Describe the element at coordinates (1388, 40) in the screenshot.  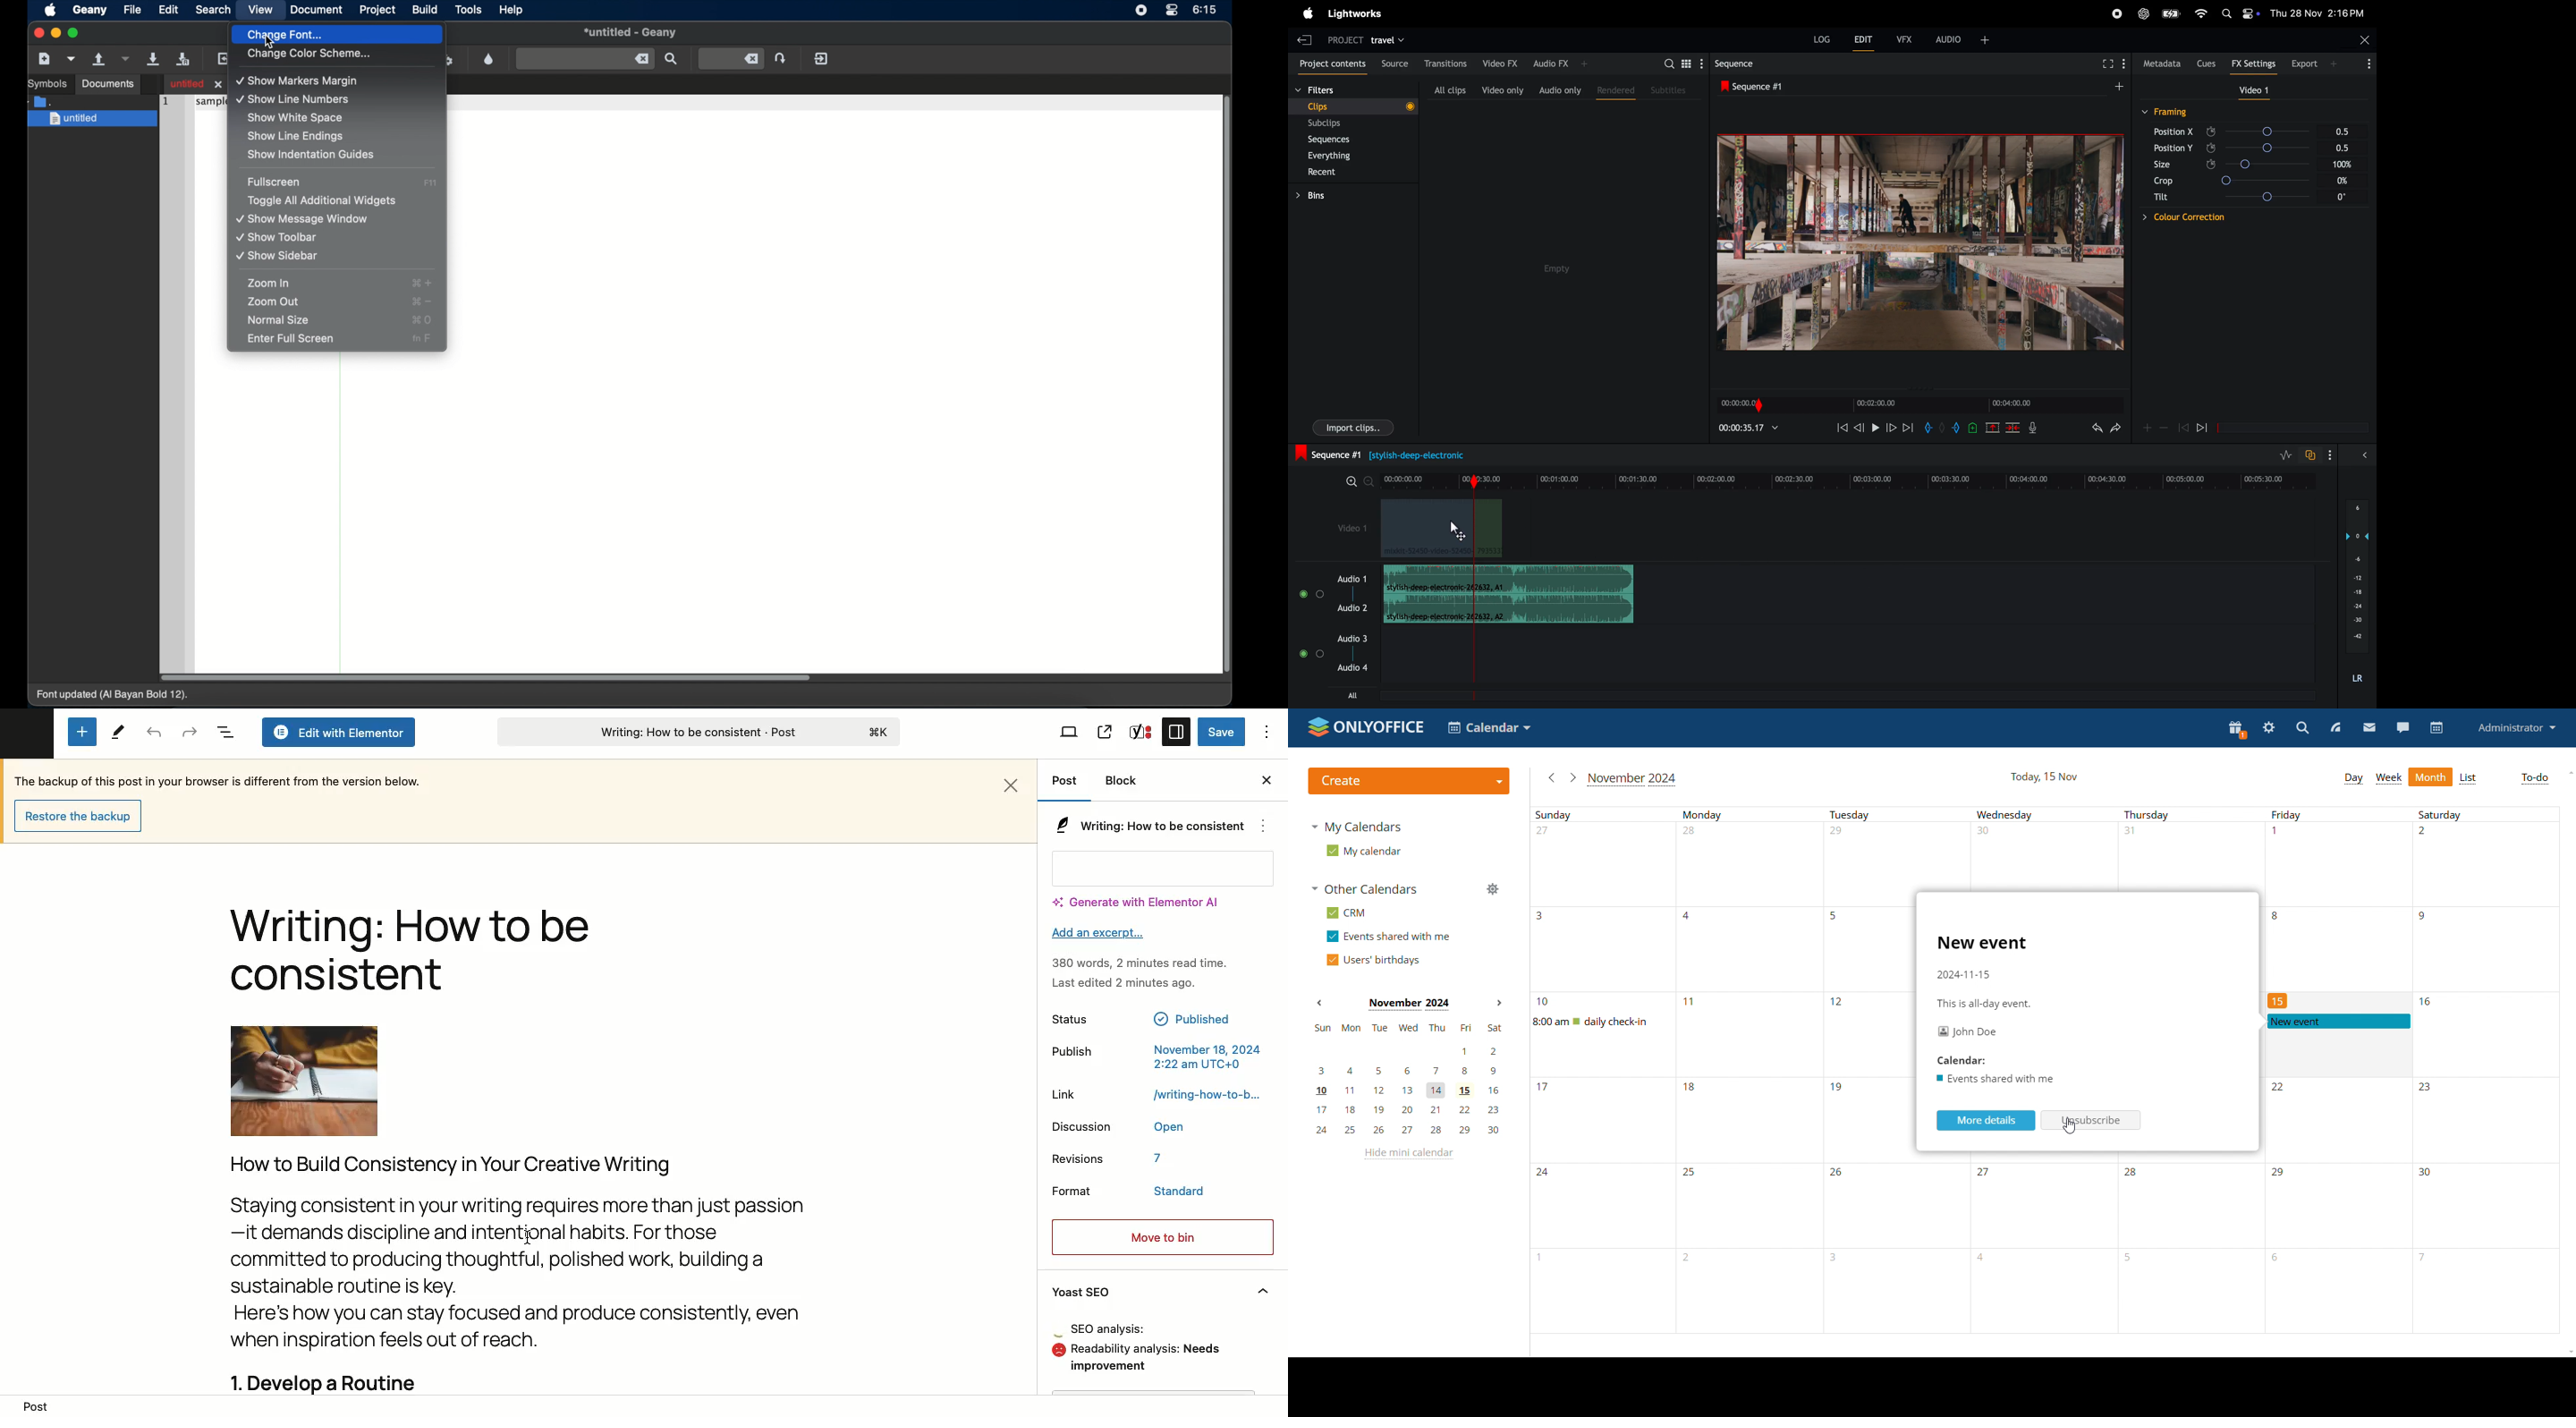
I see `travel` at that location.